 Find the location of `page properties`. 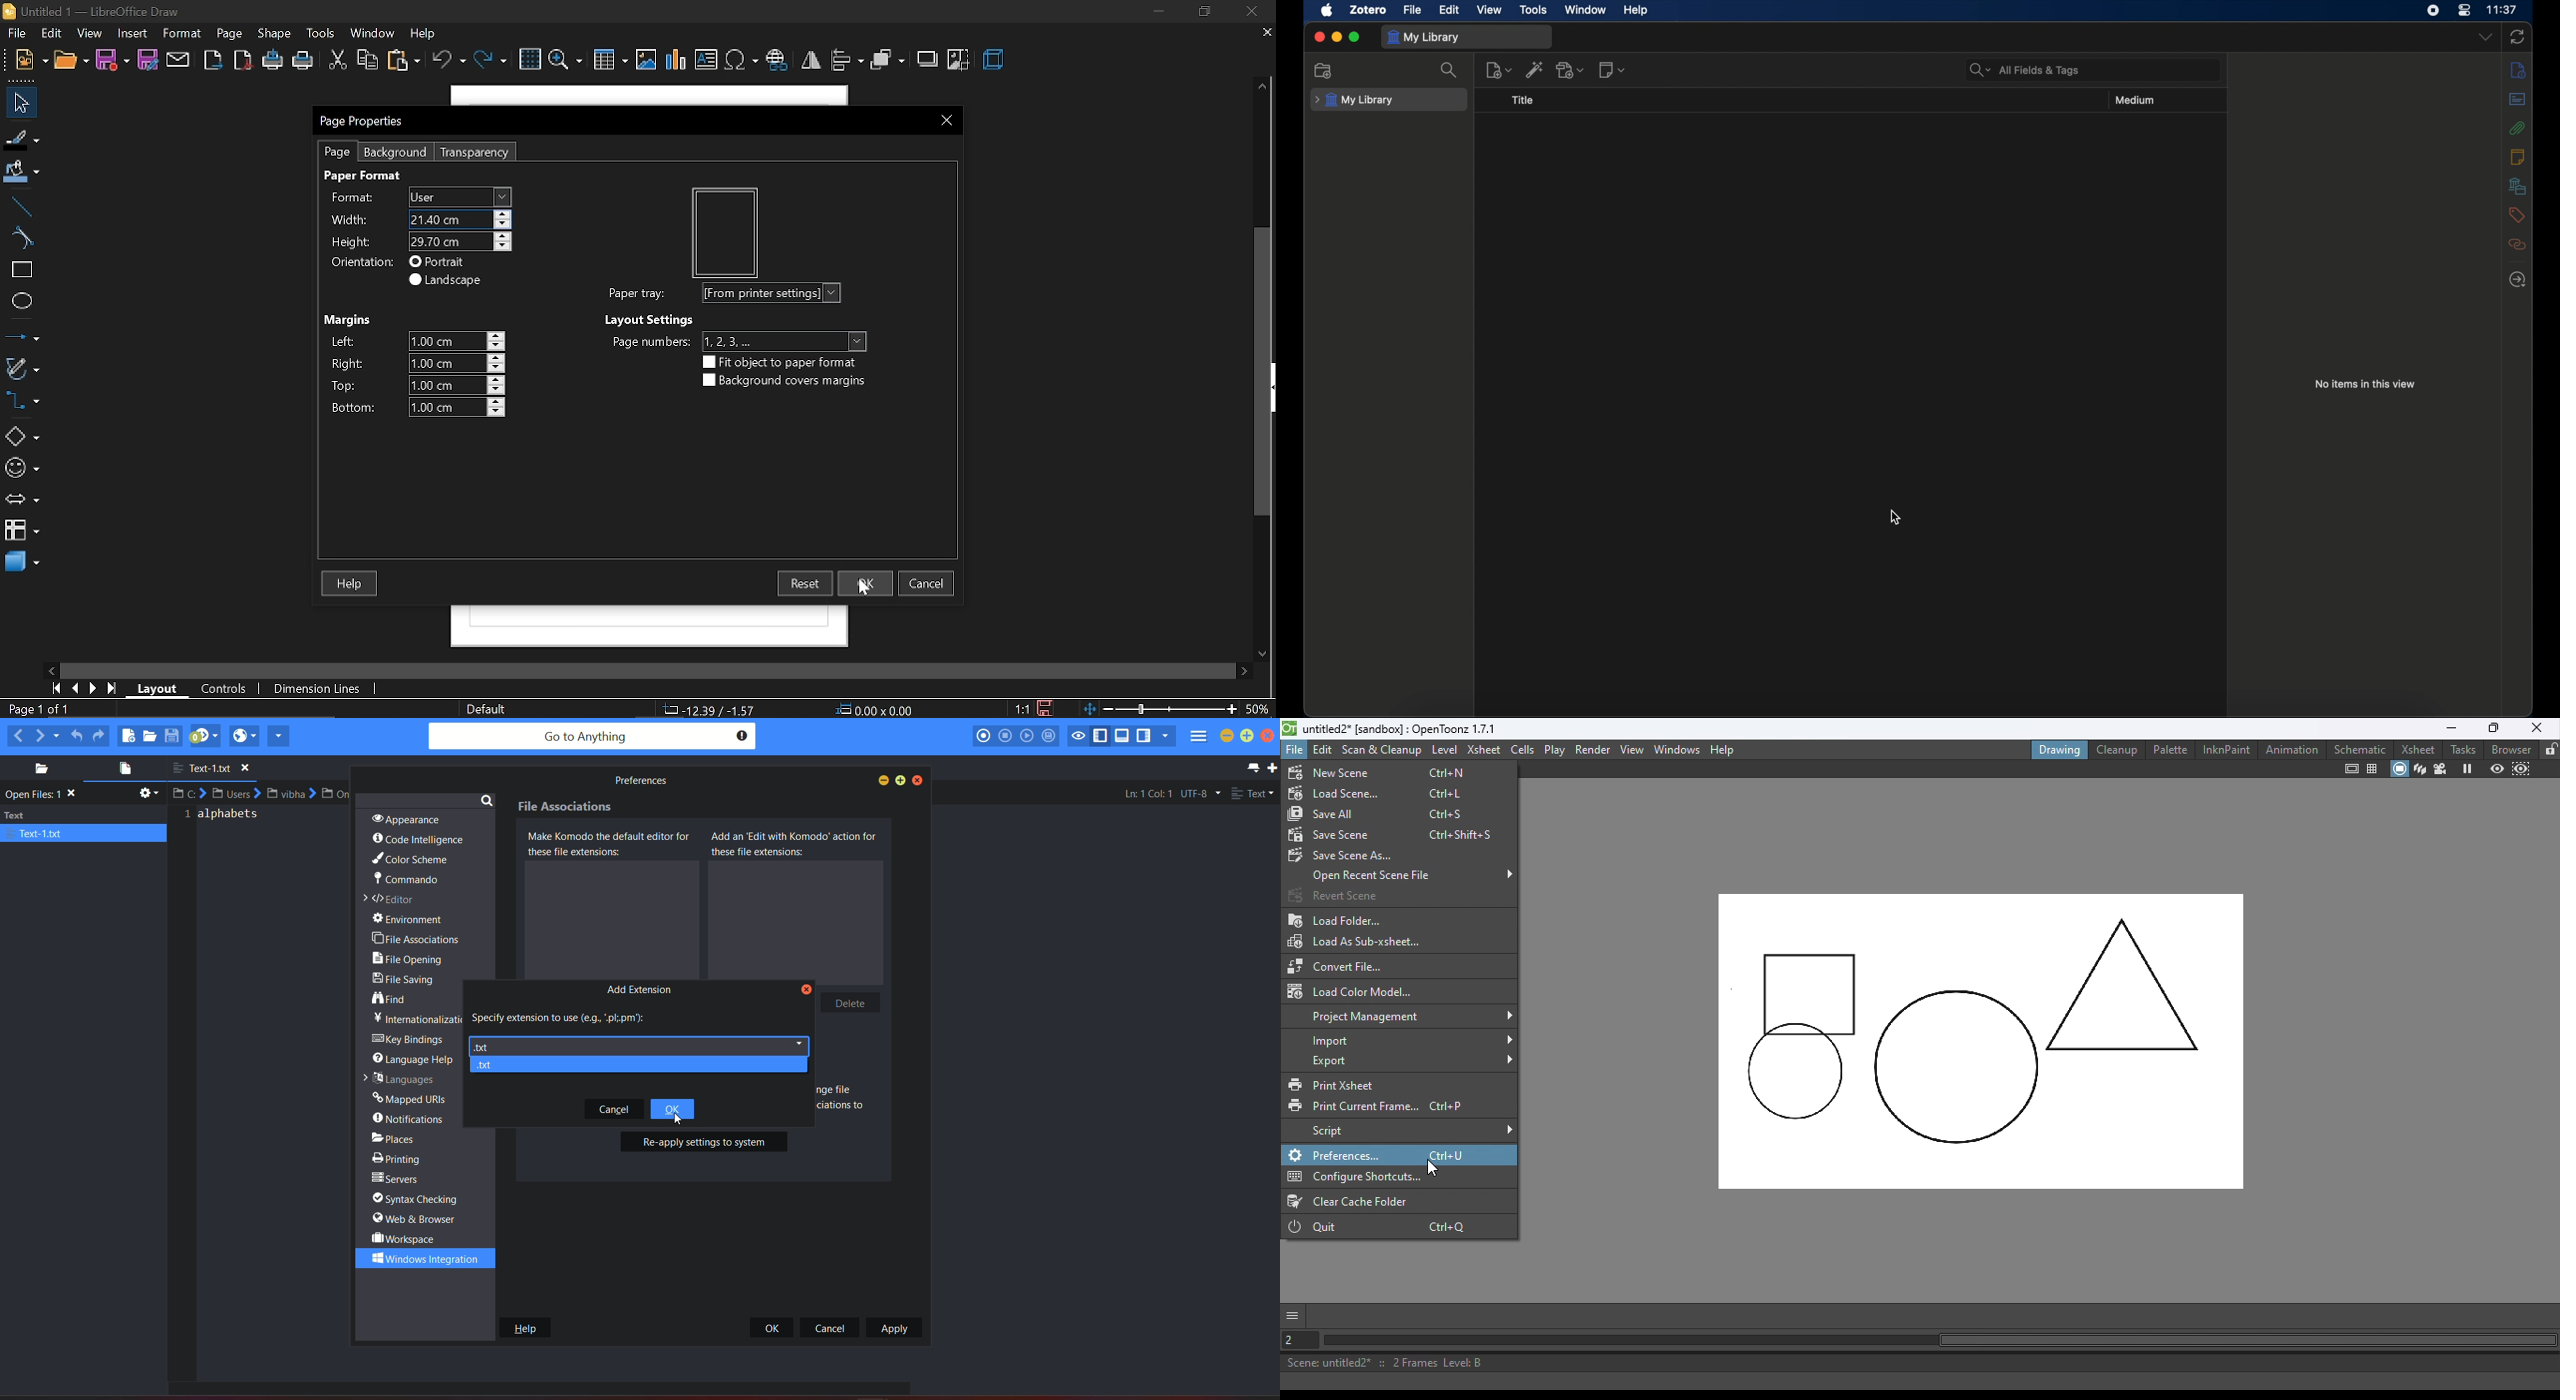

page properties is located at coordinates (373, 120).